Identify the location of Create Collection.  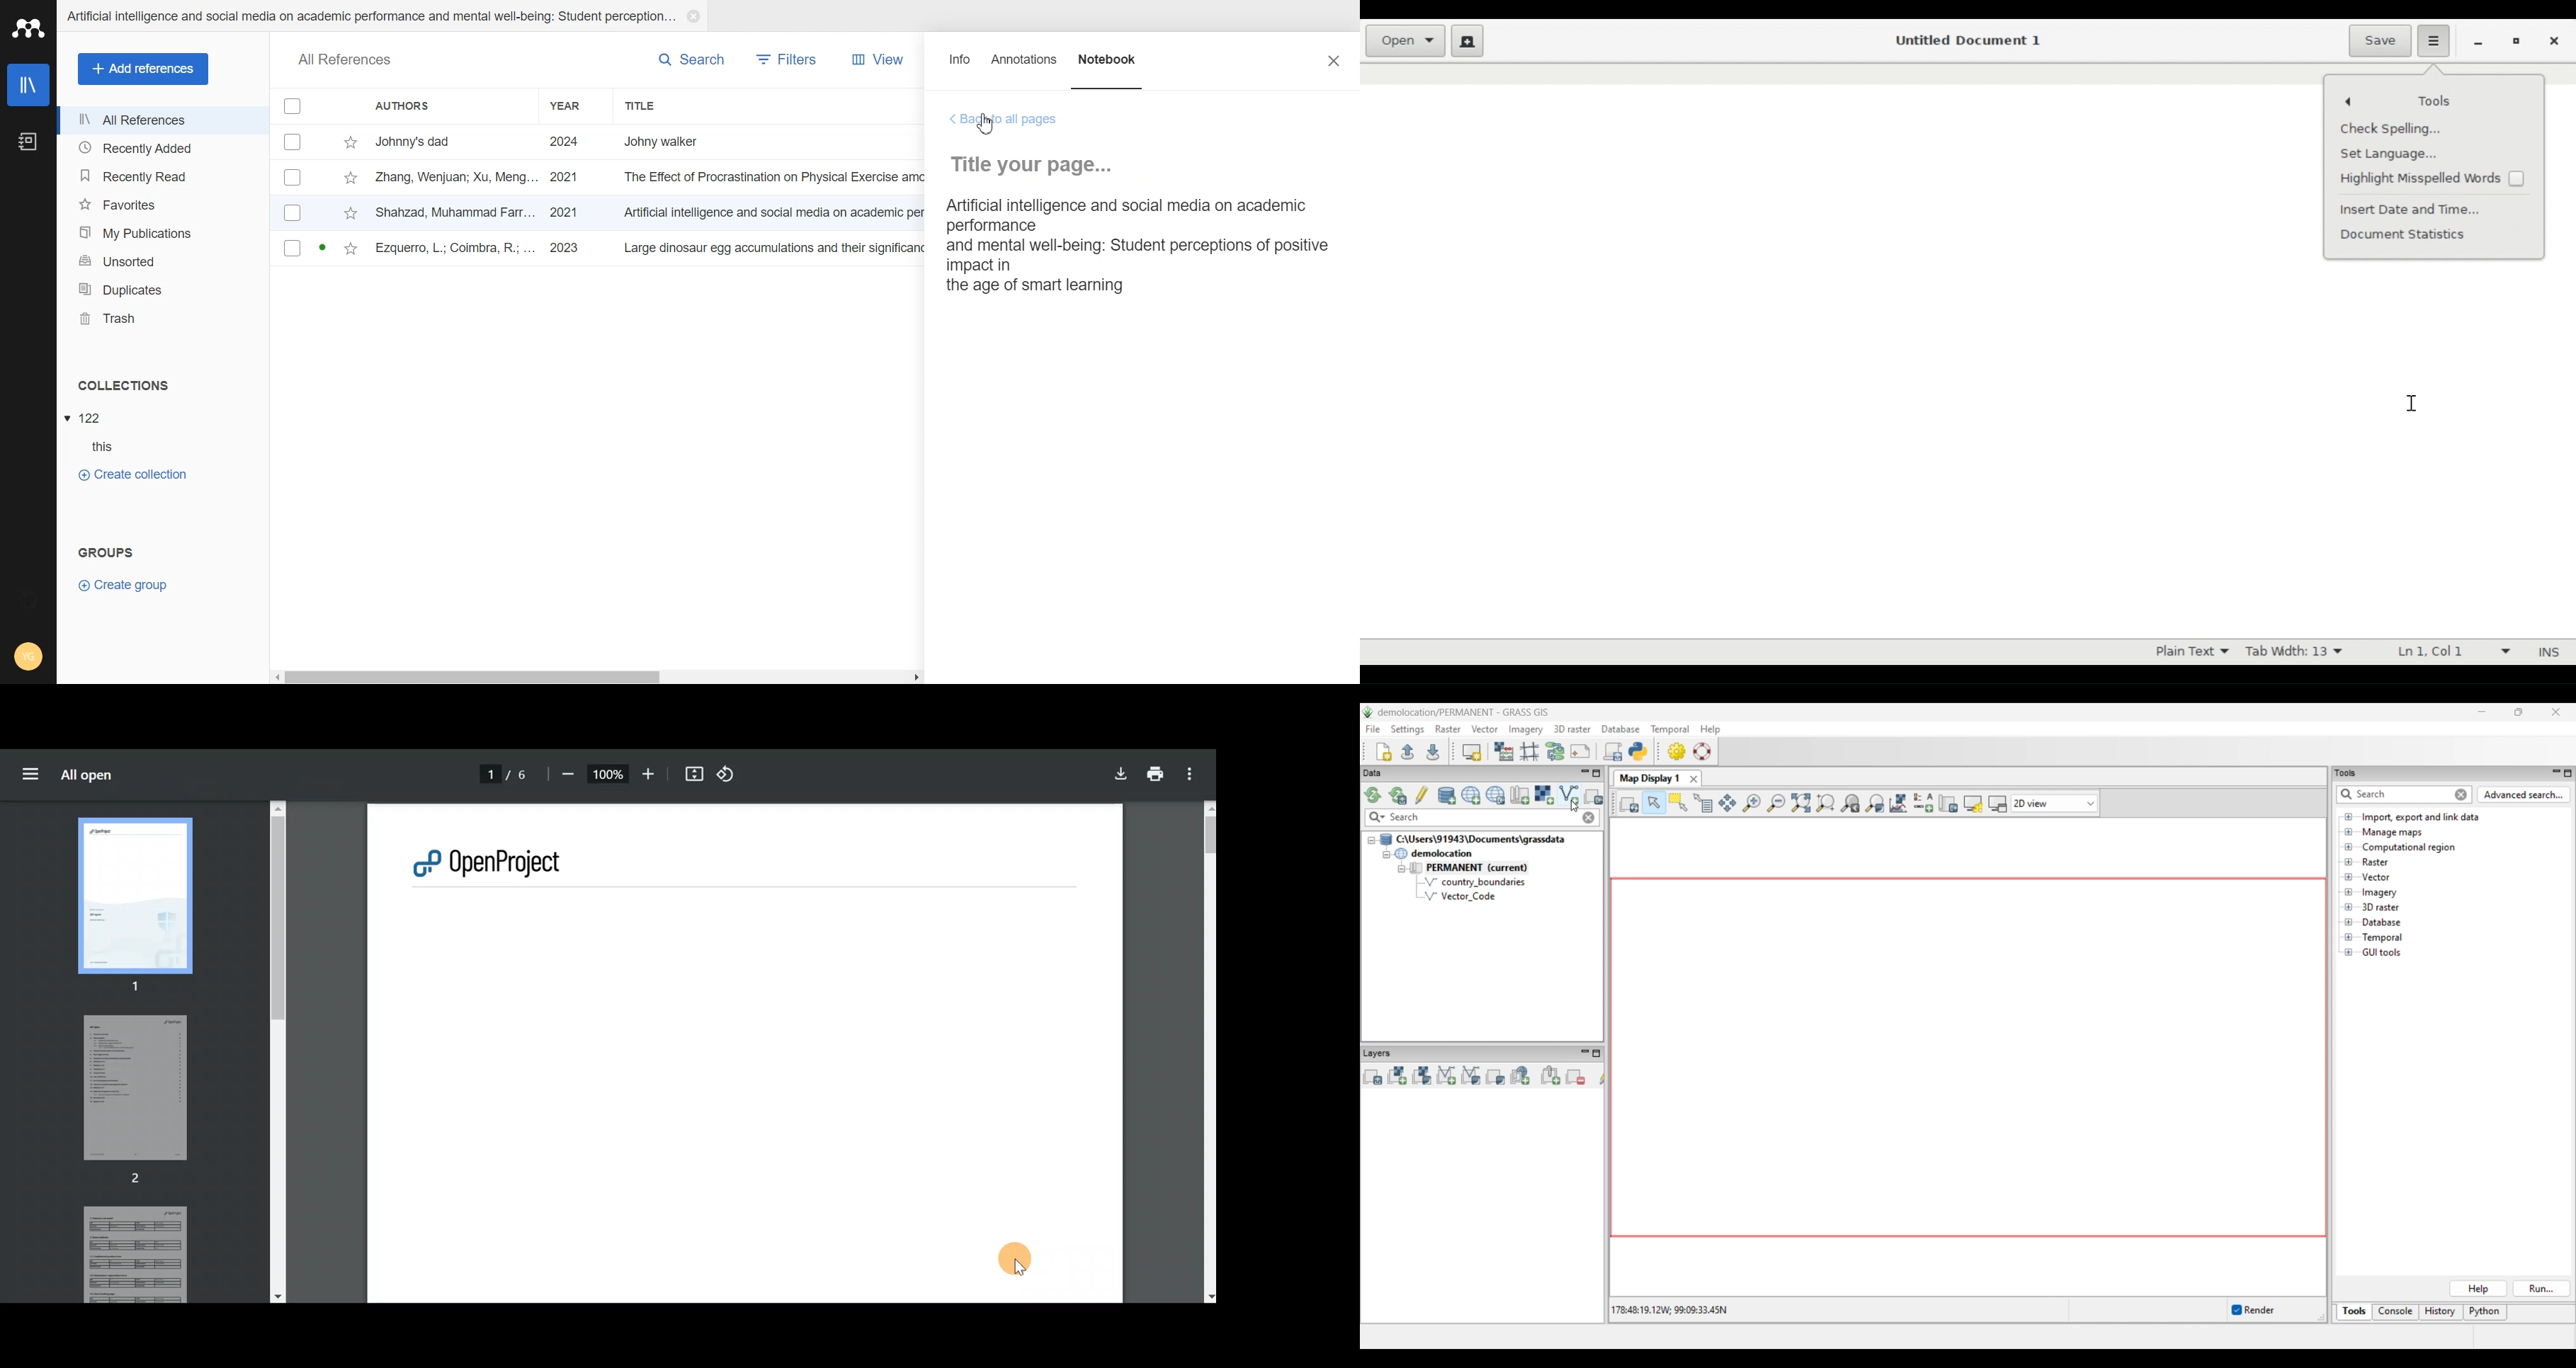
(132, 474).